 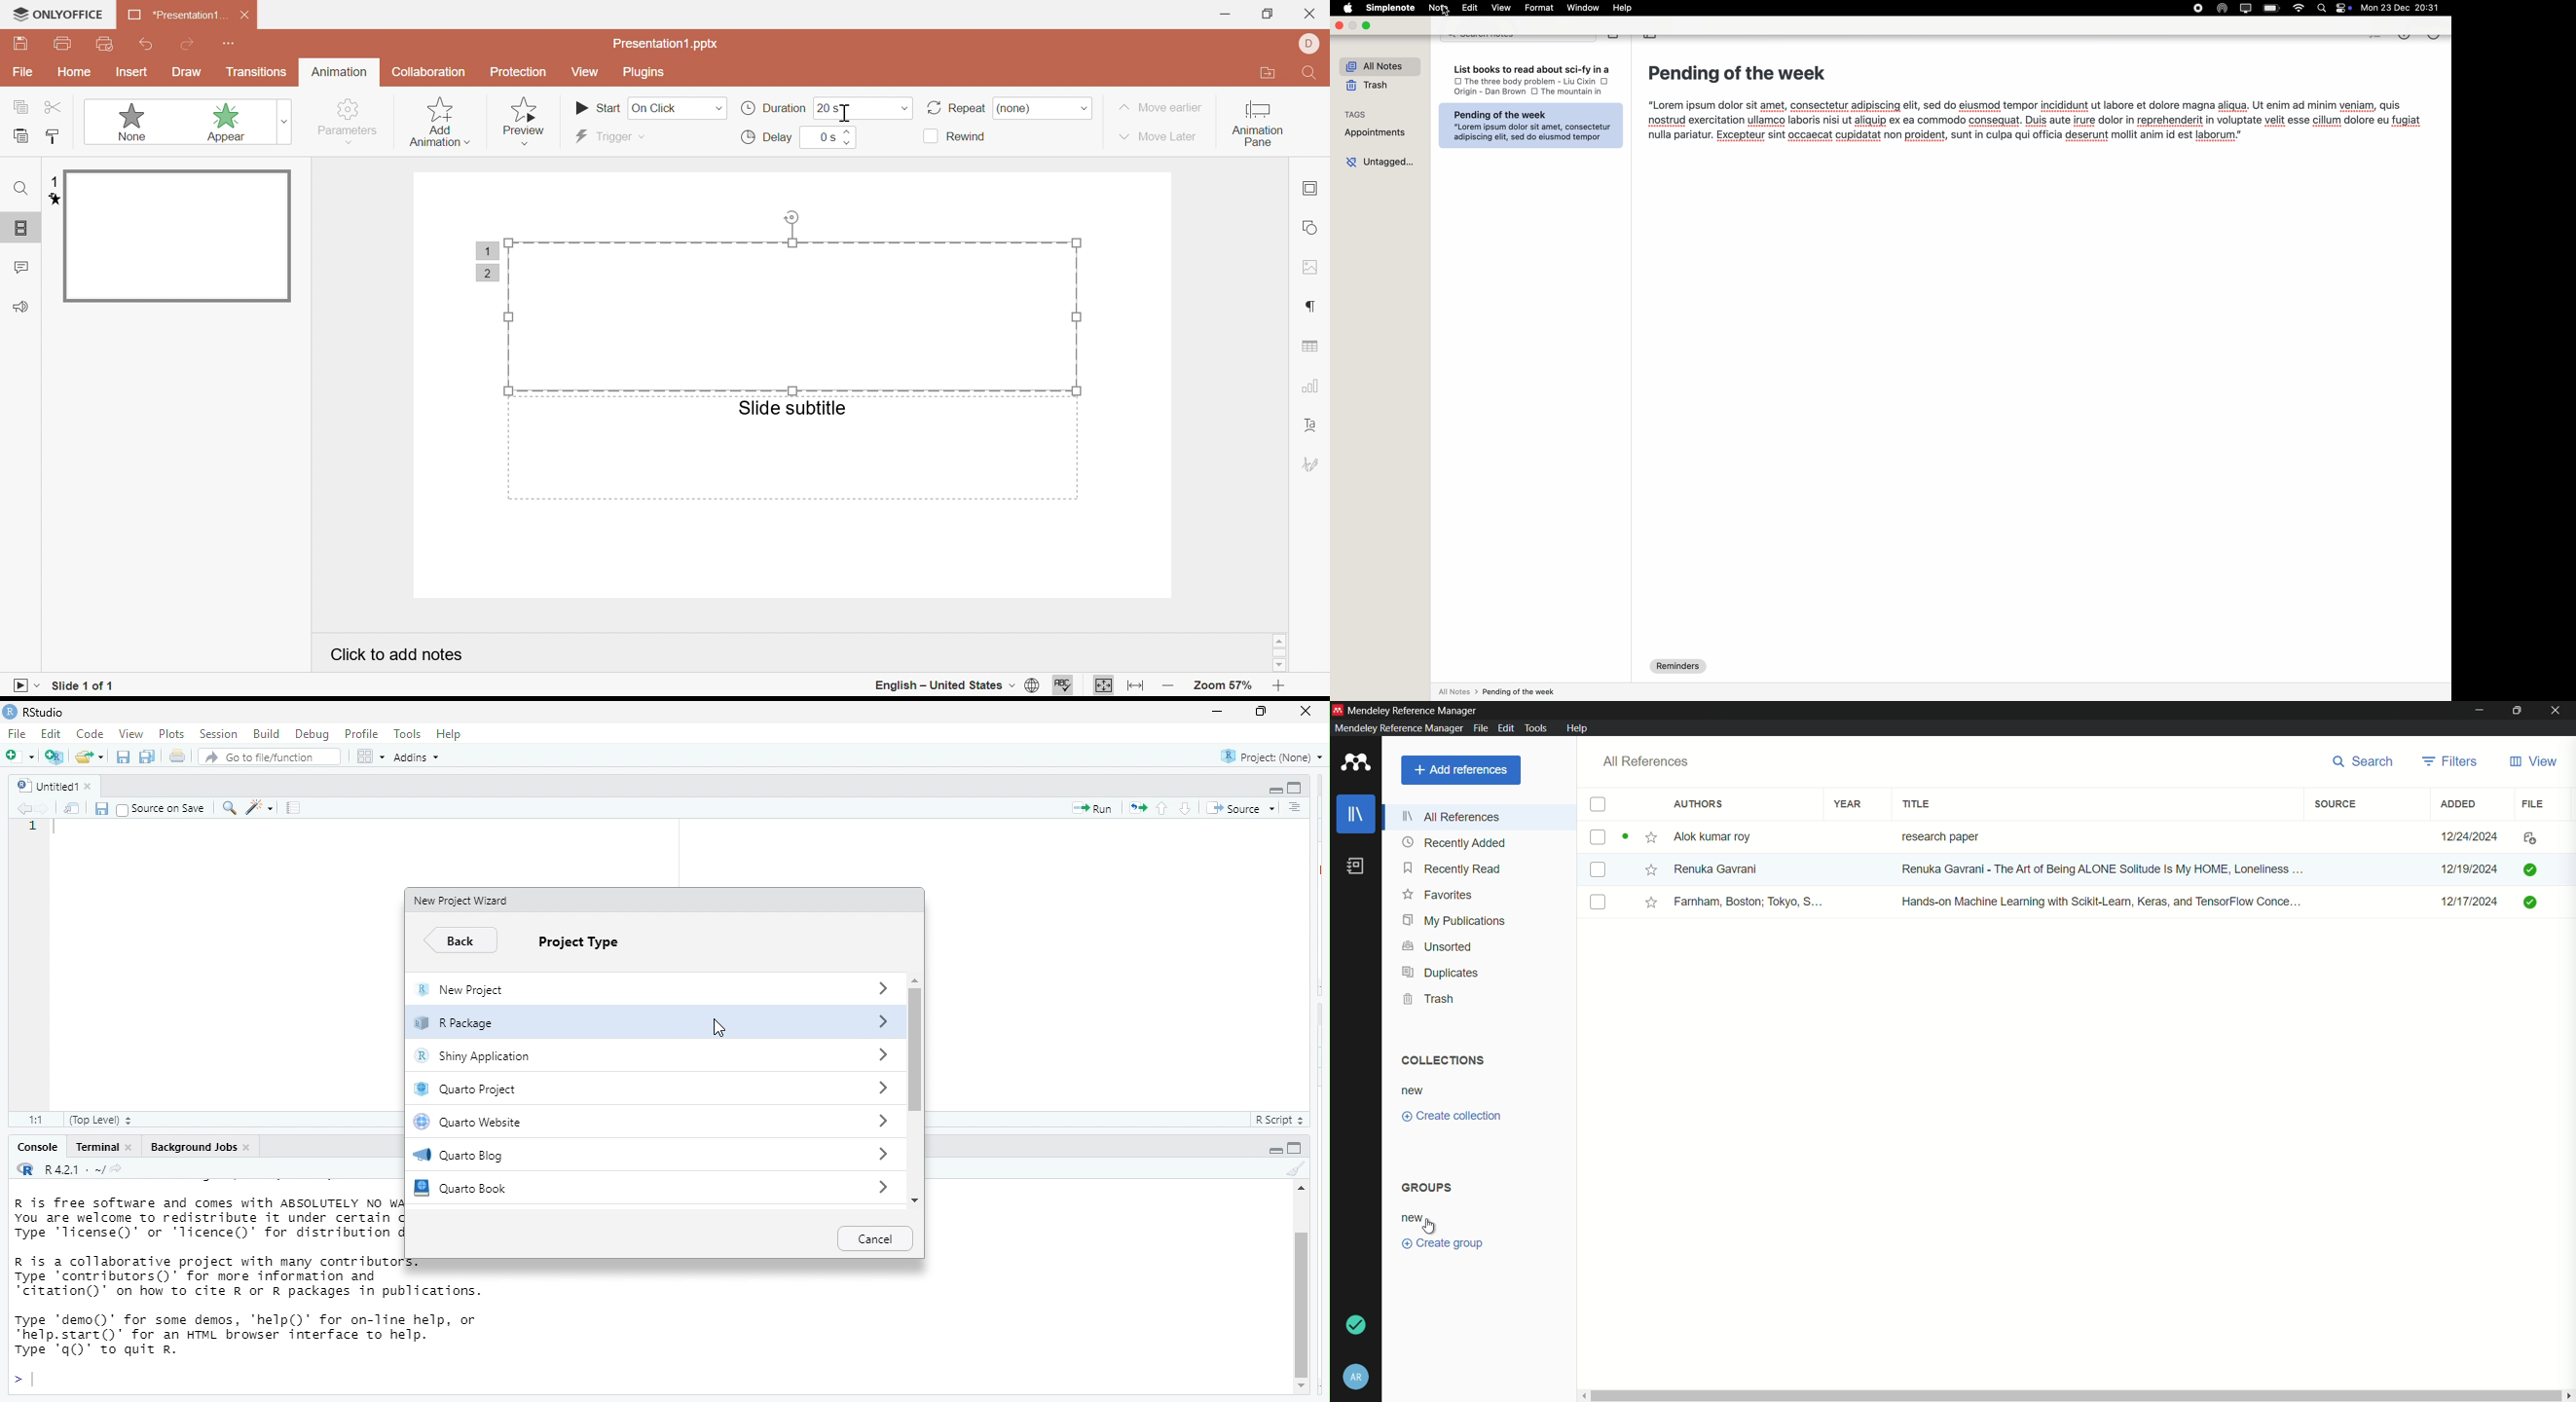 What do you see at coordinates (93, 1169) in the screenshot?
I see ` R421: ~/` at bounding box center [93, 1169].